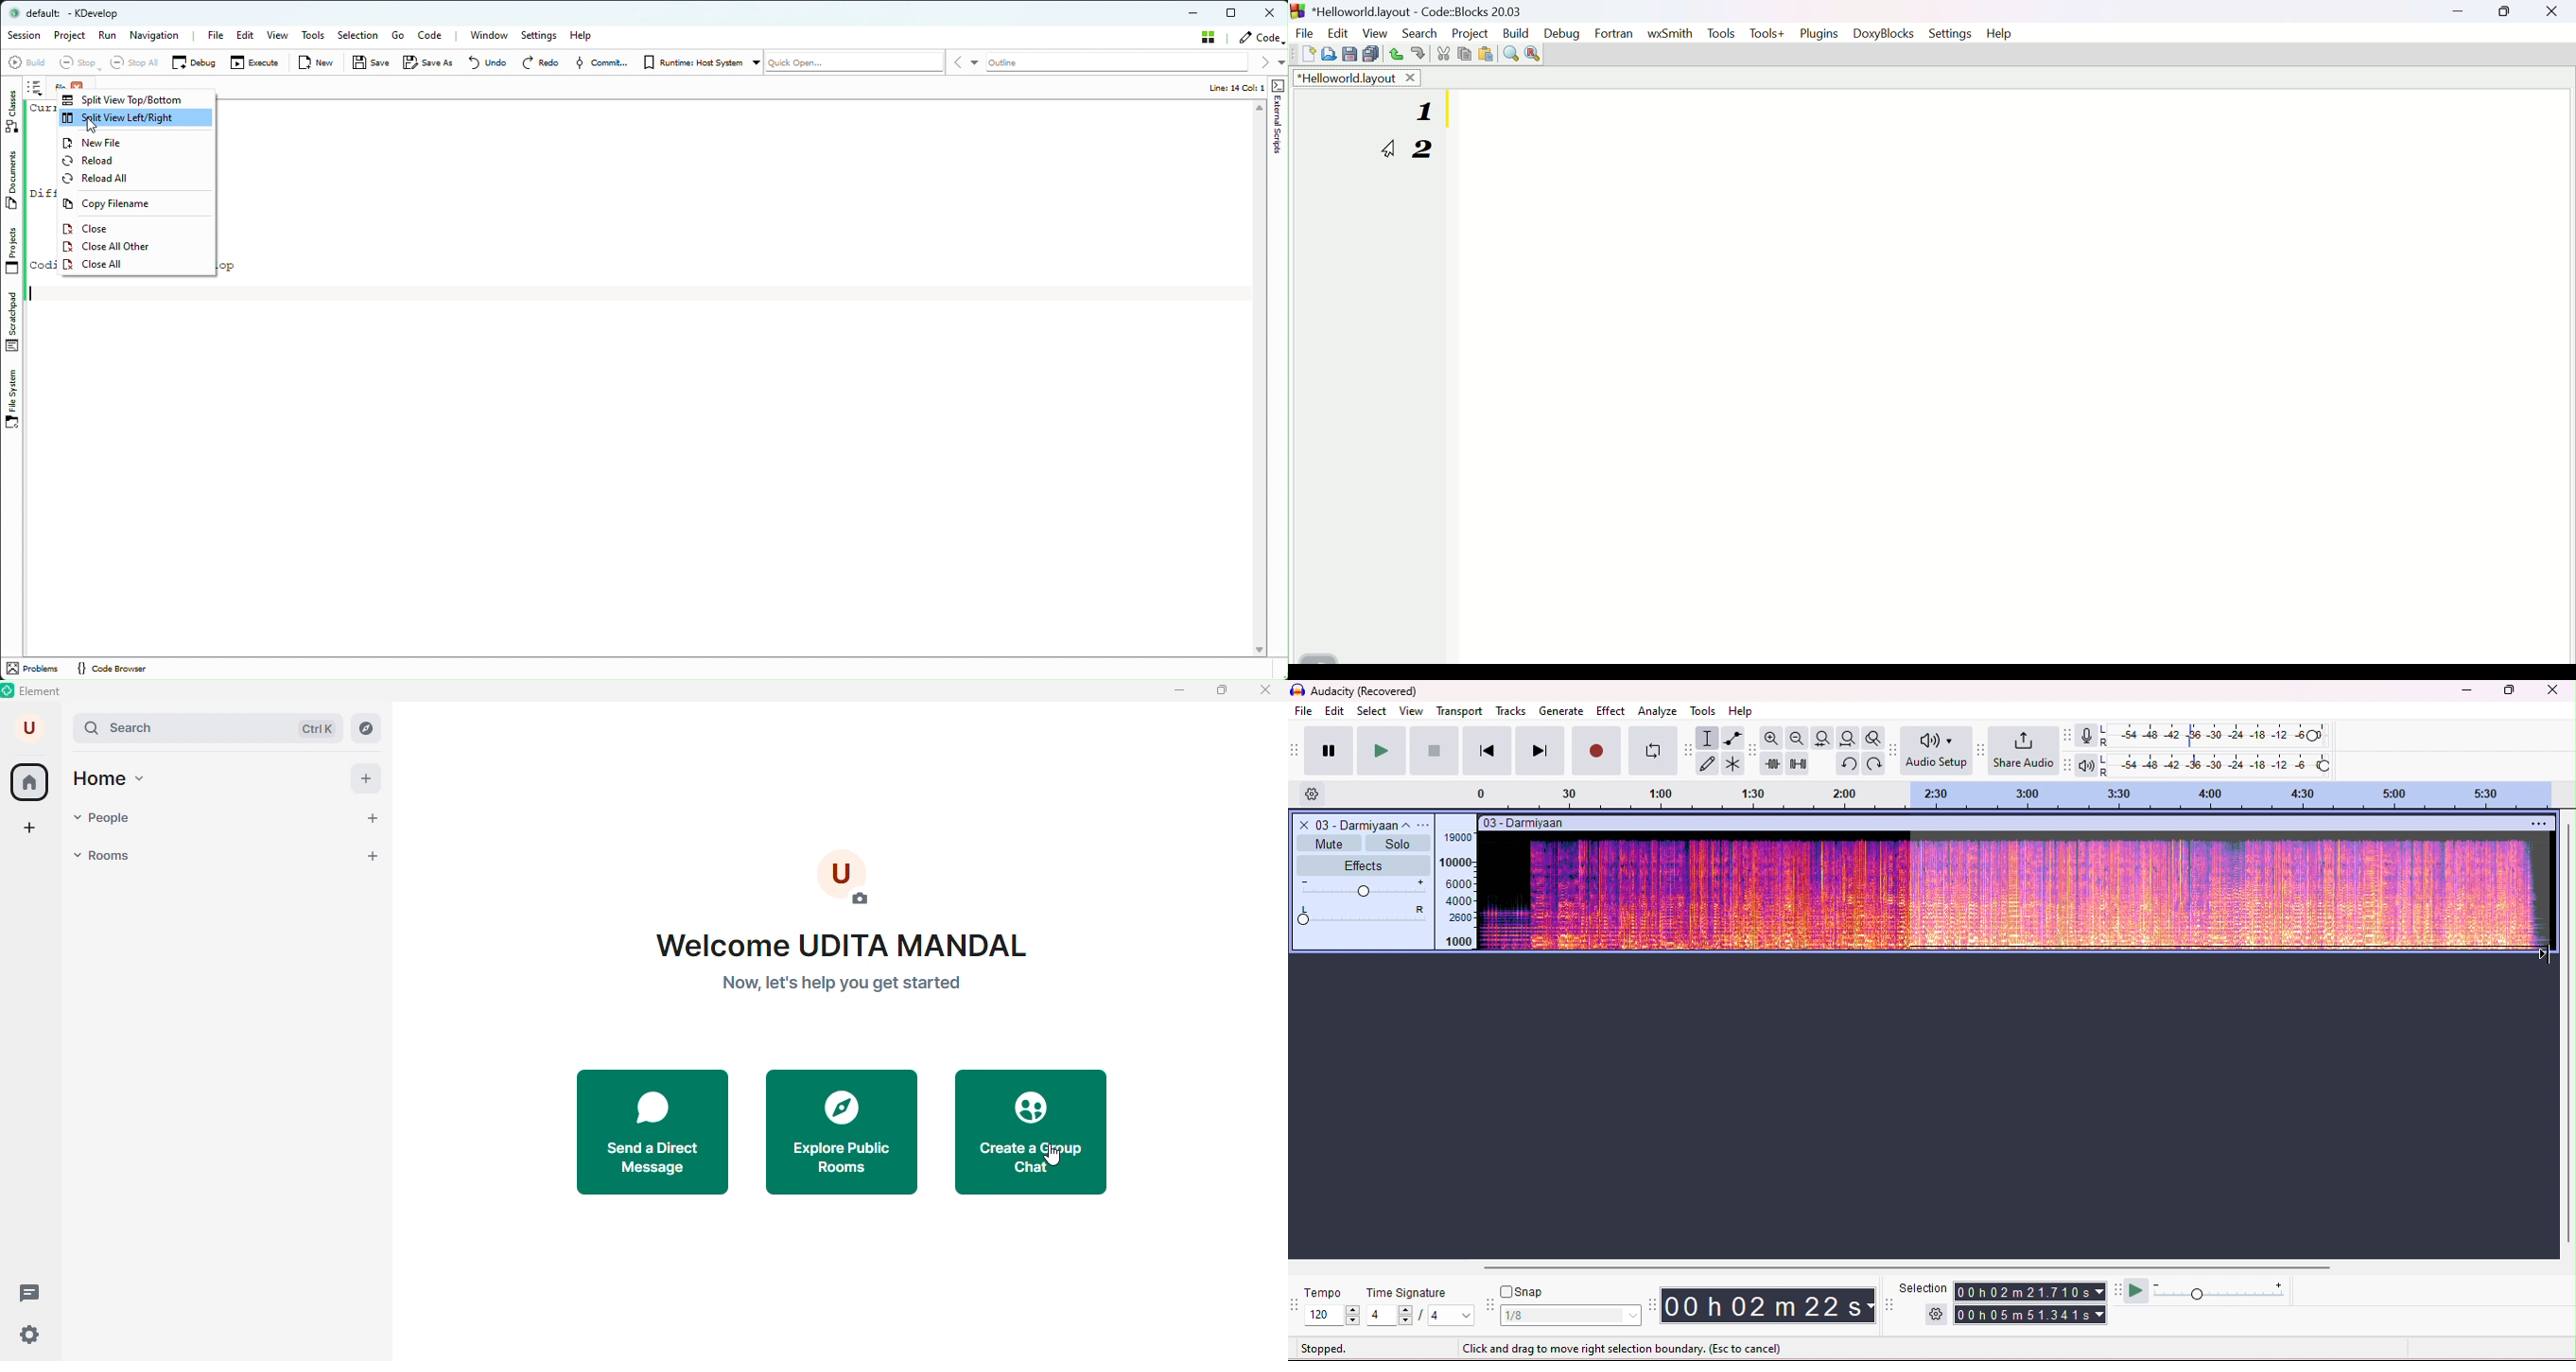  Describe the element at coordinates (1707, 711) in the screenshot. I see `tools` at that location.